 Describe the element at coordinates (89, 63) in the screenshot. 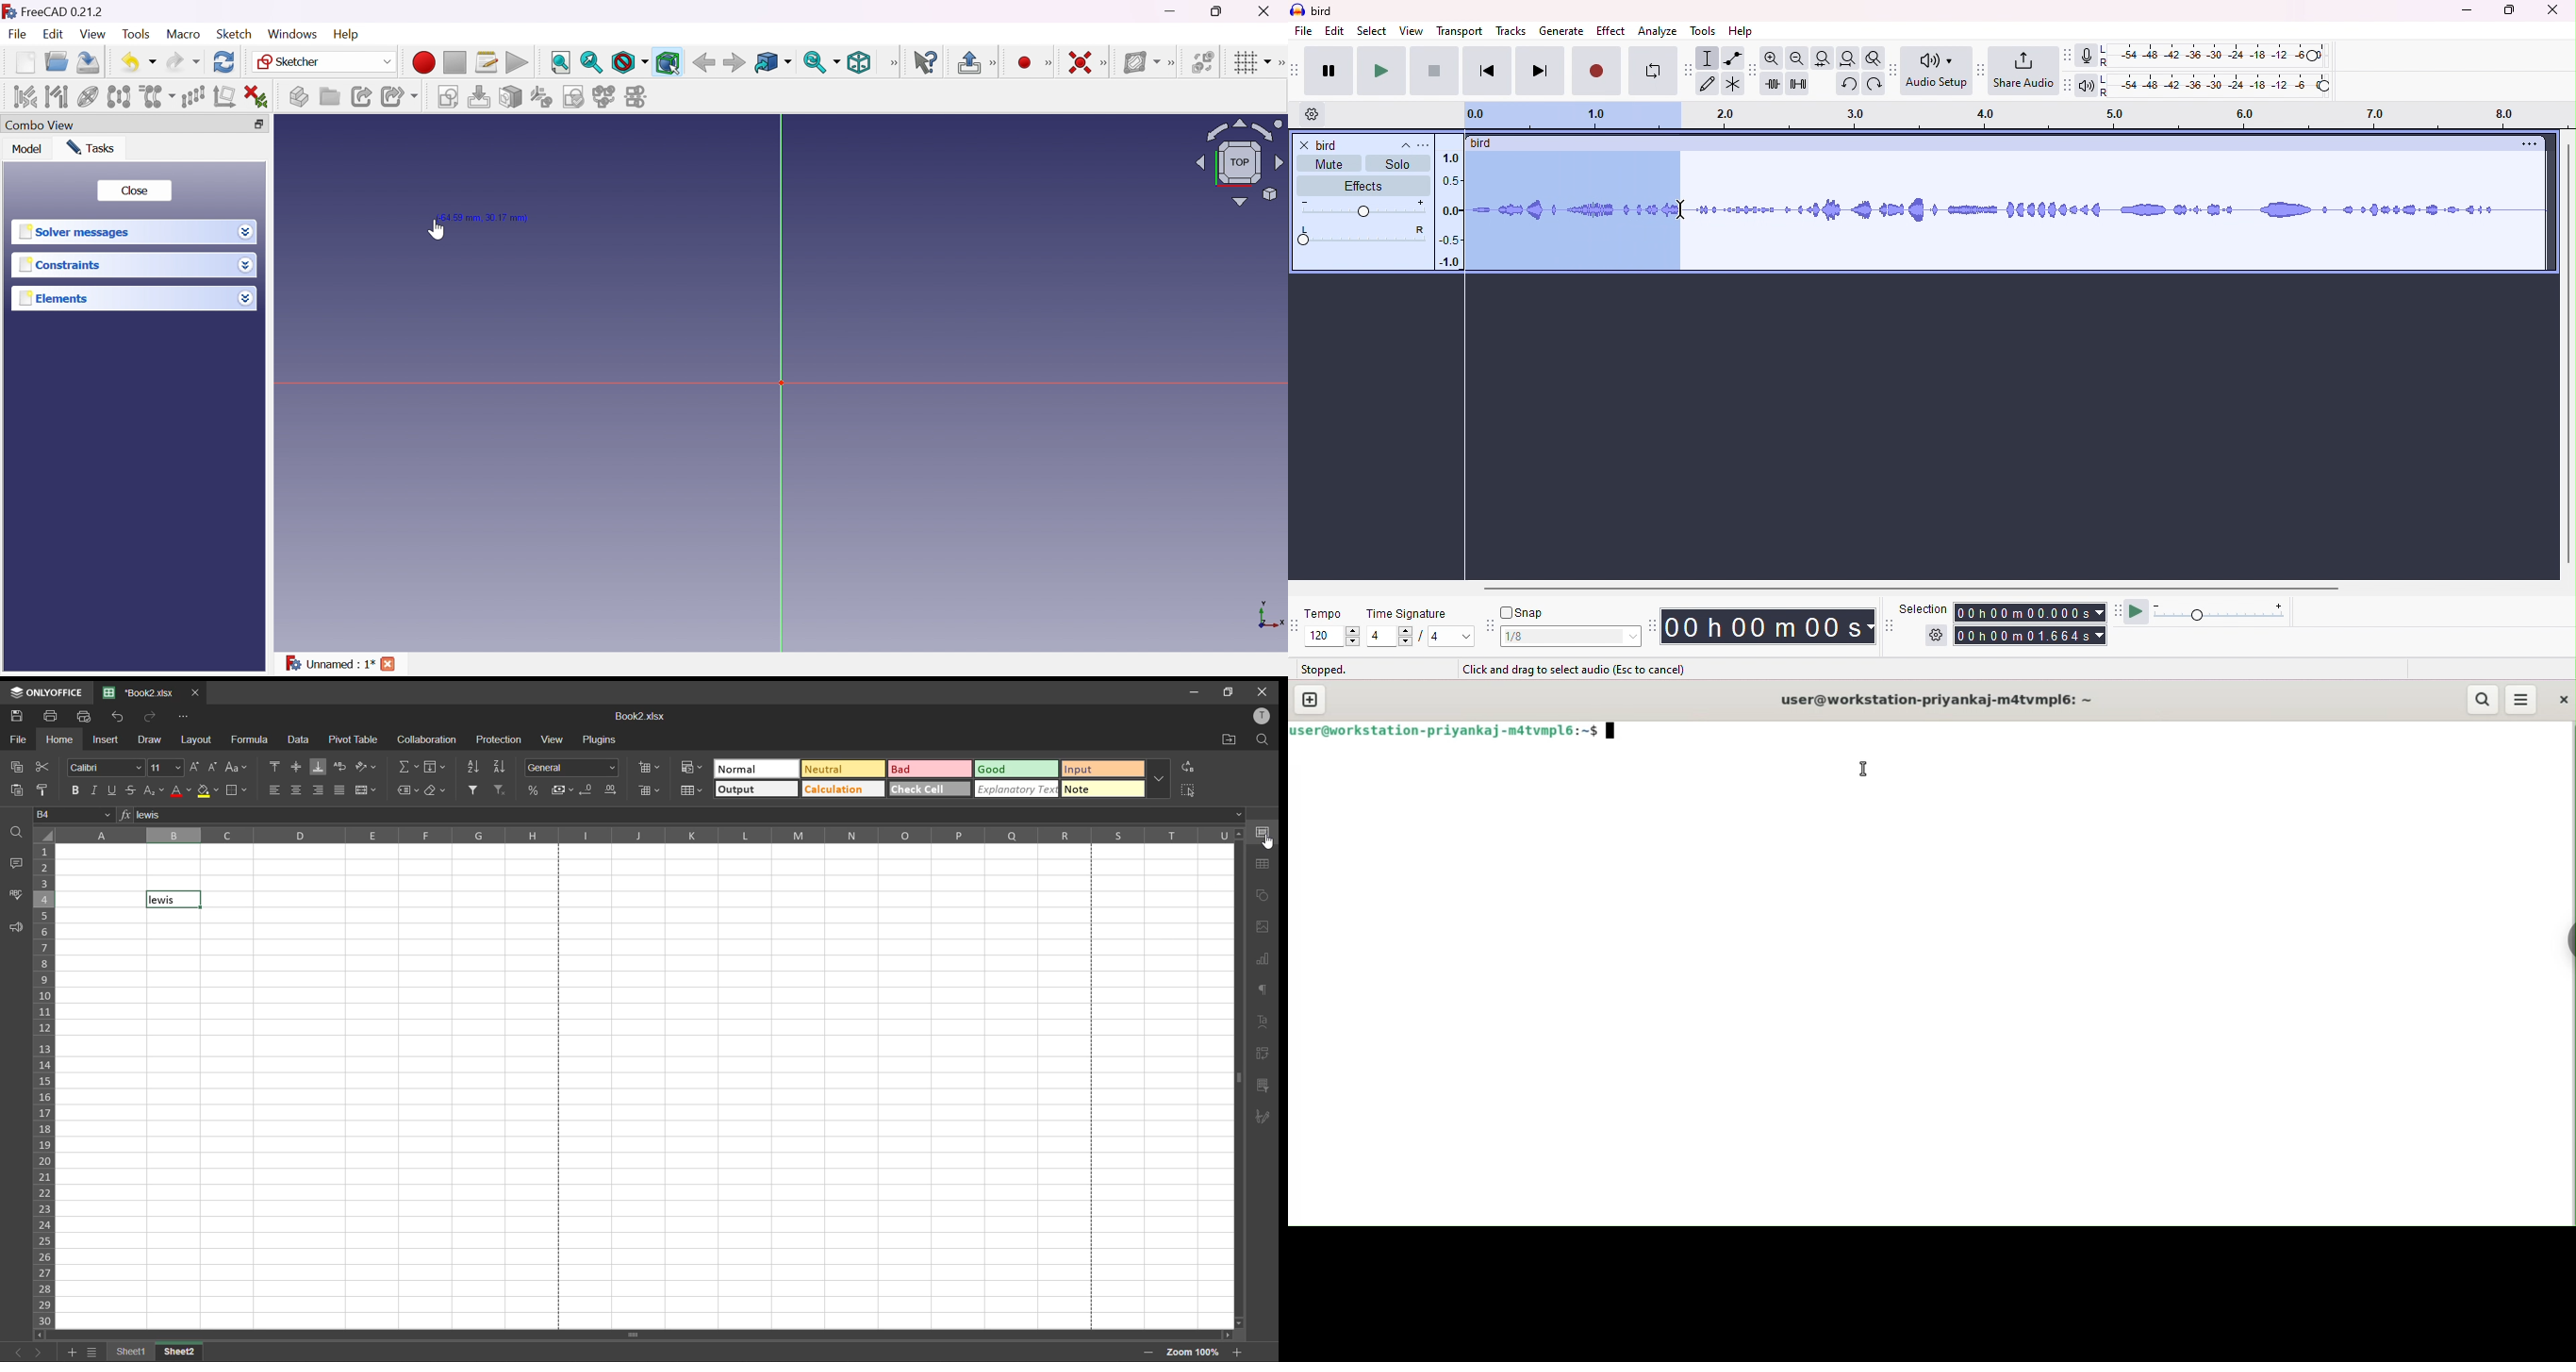

I see `Save` at that location.